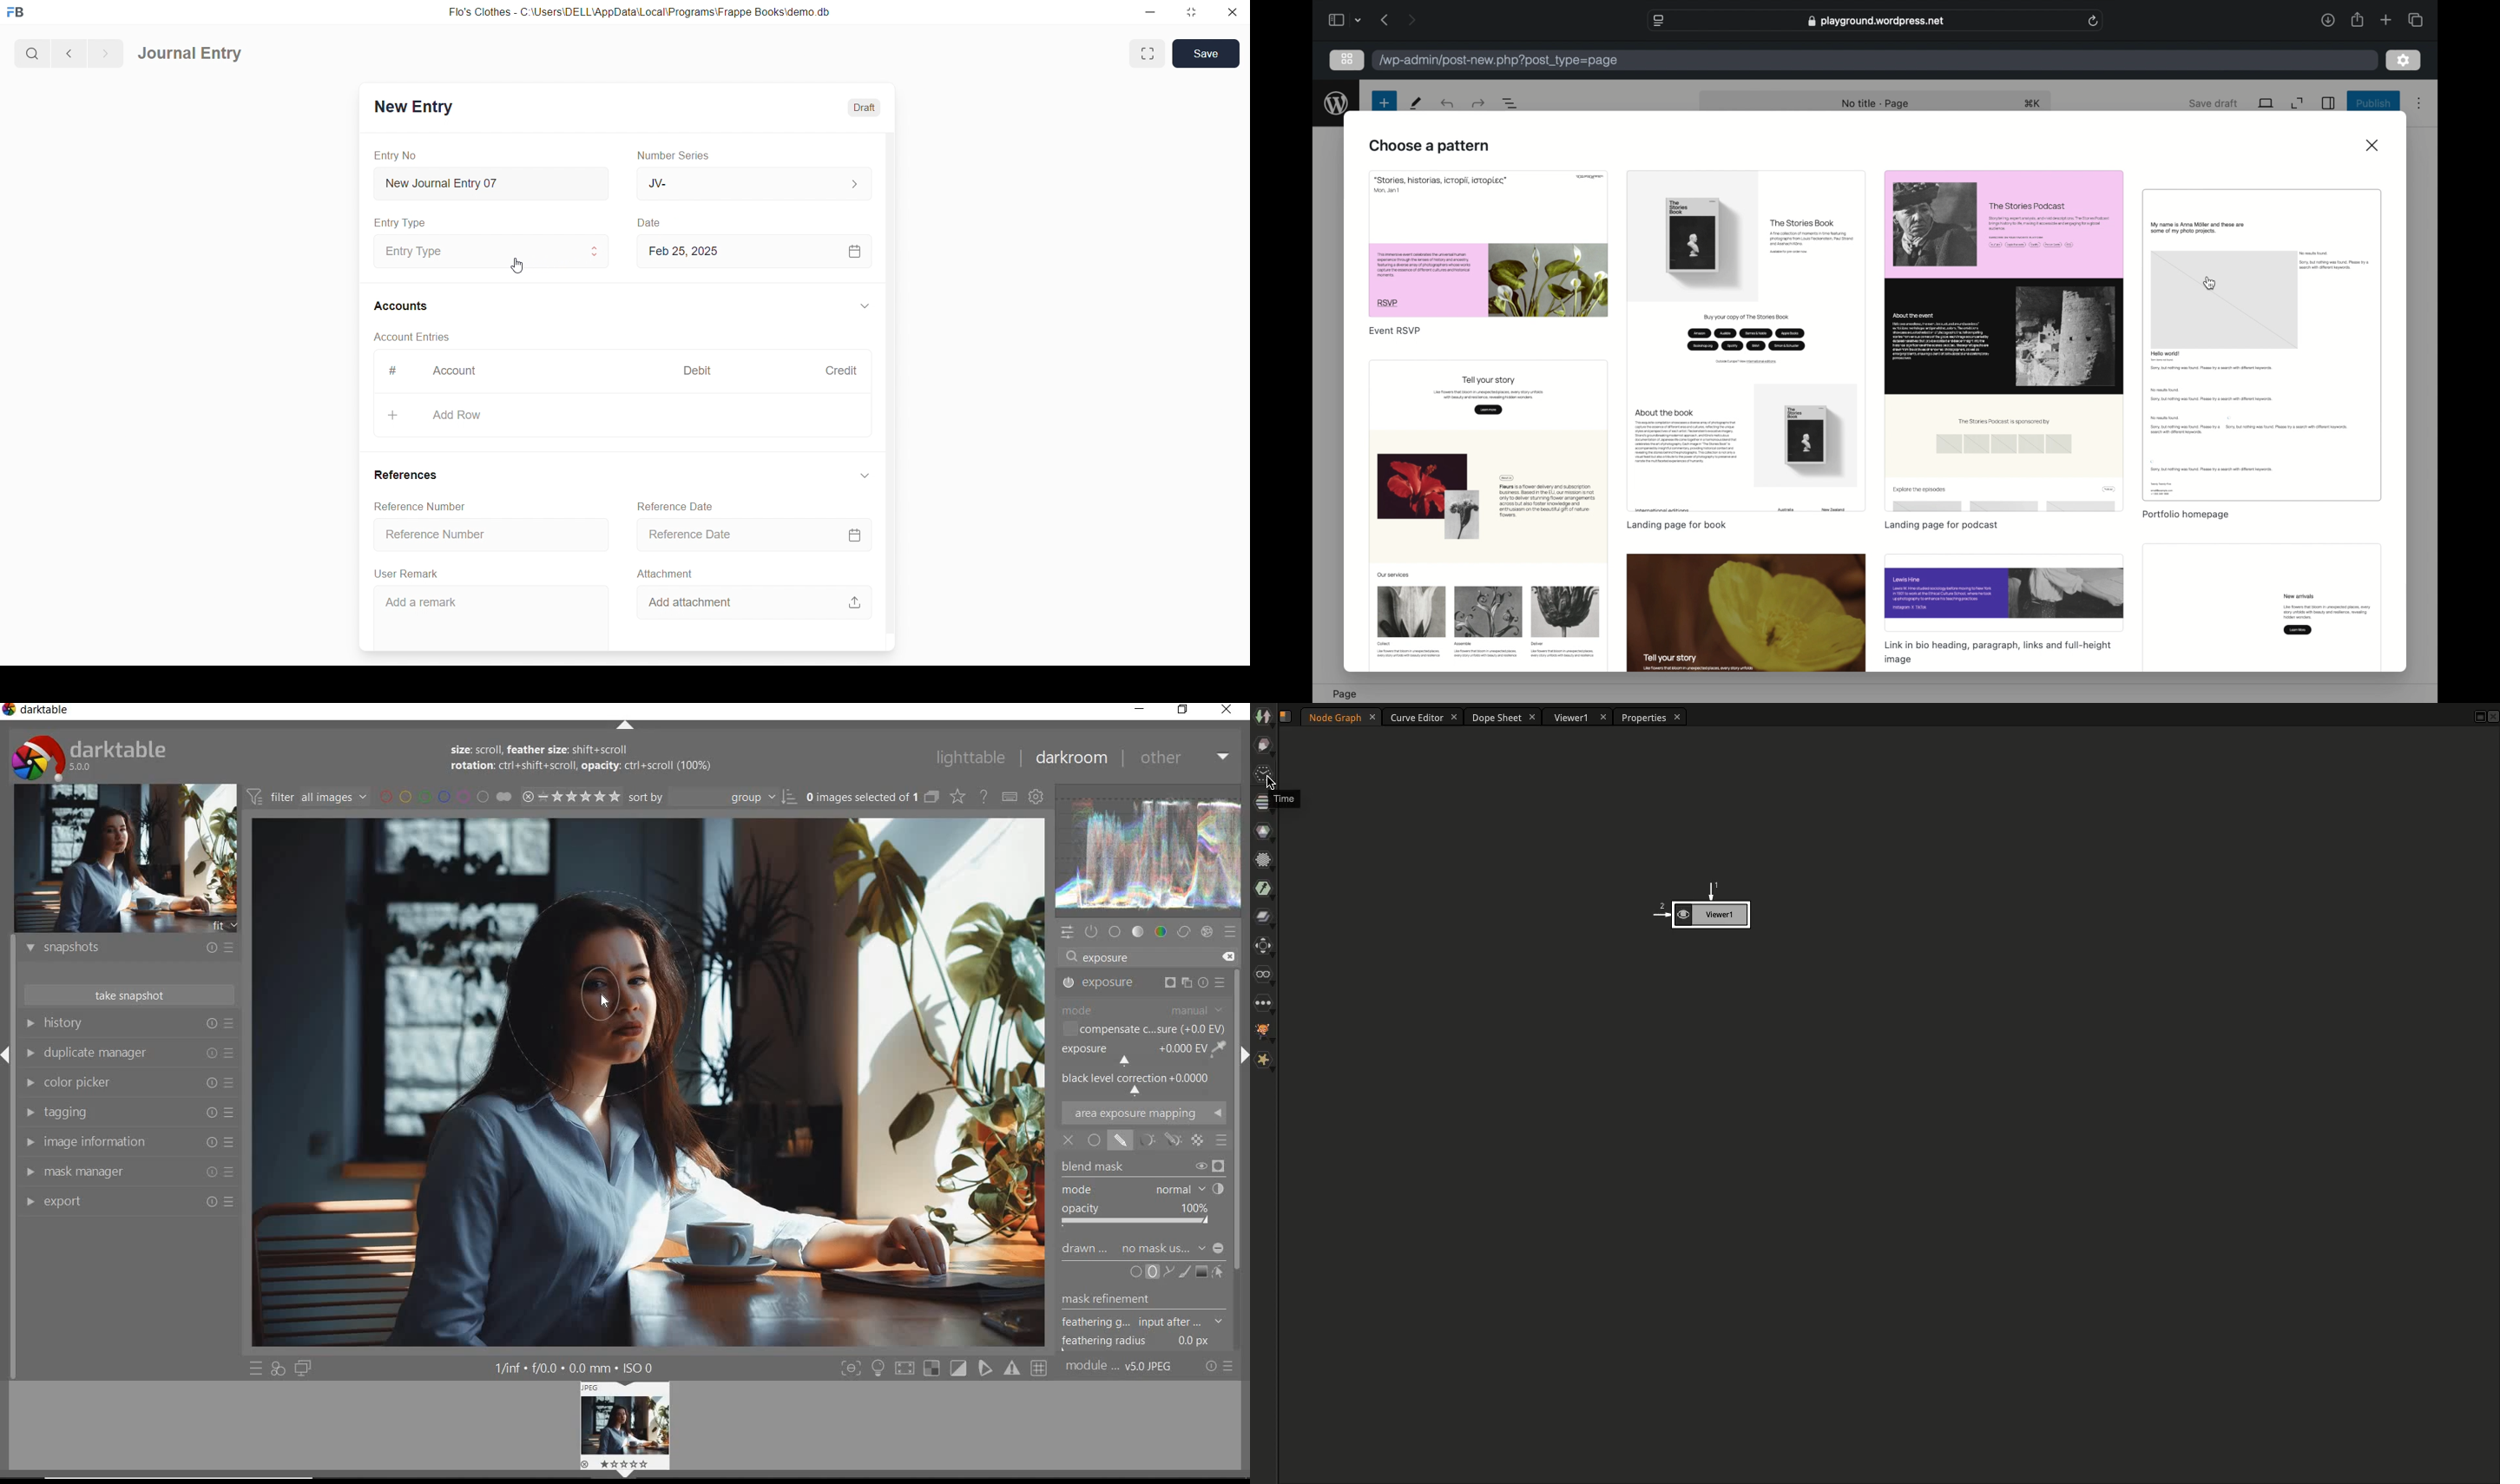 This screenshot has width=2520, height=1484. Describe the element at coordinates (1166, 1273) in the screenshot. I see `ADD PATH` at that location.